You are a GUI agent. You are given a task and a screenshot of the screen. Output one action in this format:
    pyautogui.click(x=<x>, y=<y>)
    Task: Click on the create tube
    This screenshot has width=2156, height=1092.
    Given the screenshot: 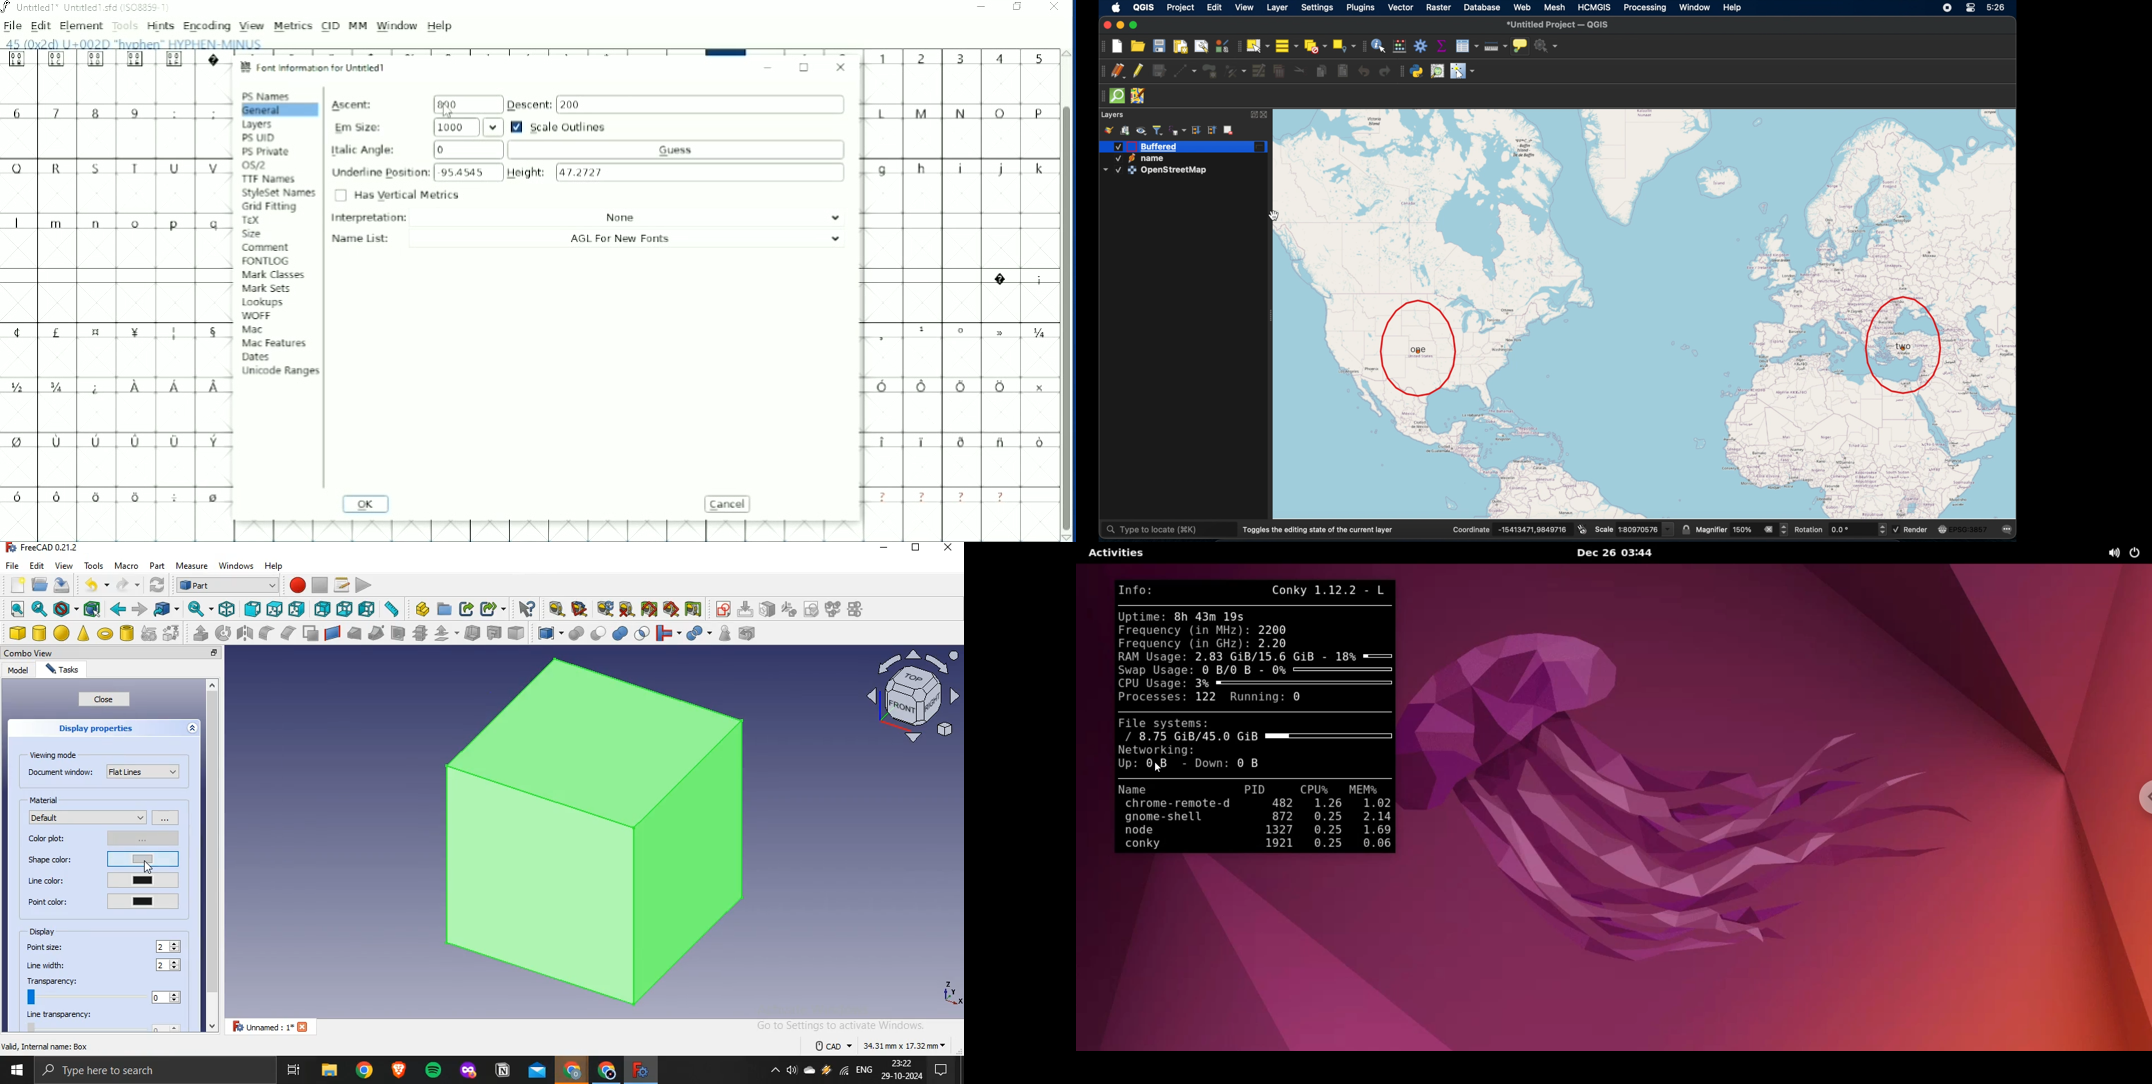 What is the action you would take?
    pyautogui.click(x=126, y=633)
    